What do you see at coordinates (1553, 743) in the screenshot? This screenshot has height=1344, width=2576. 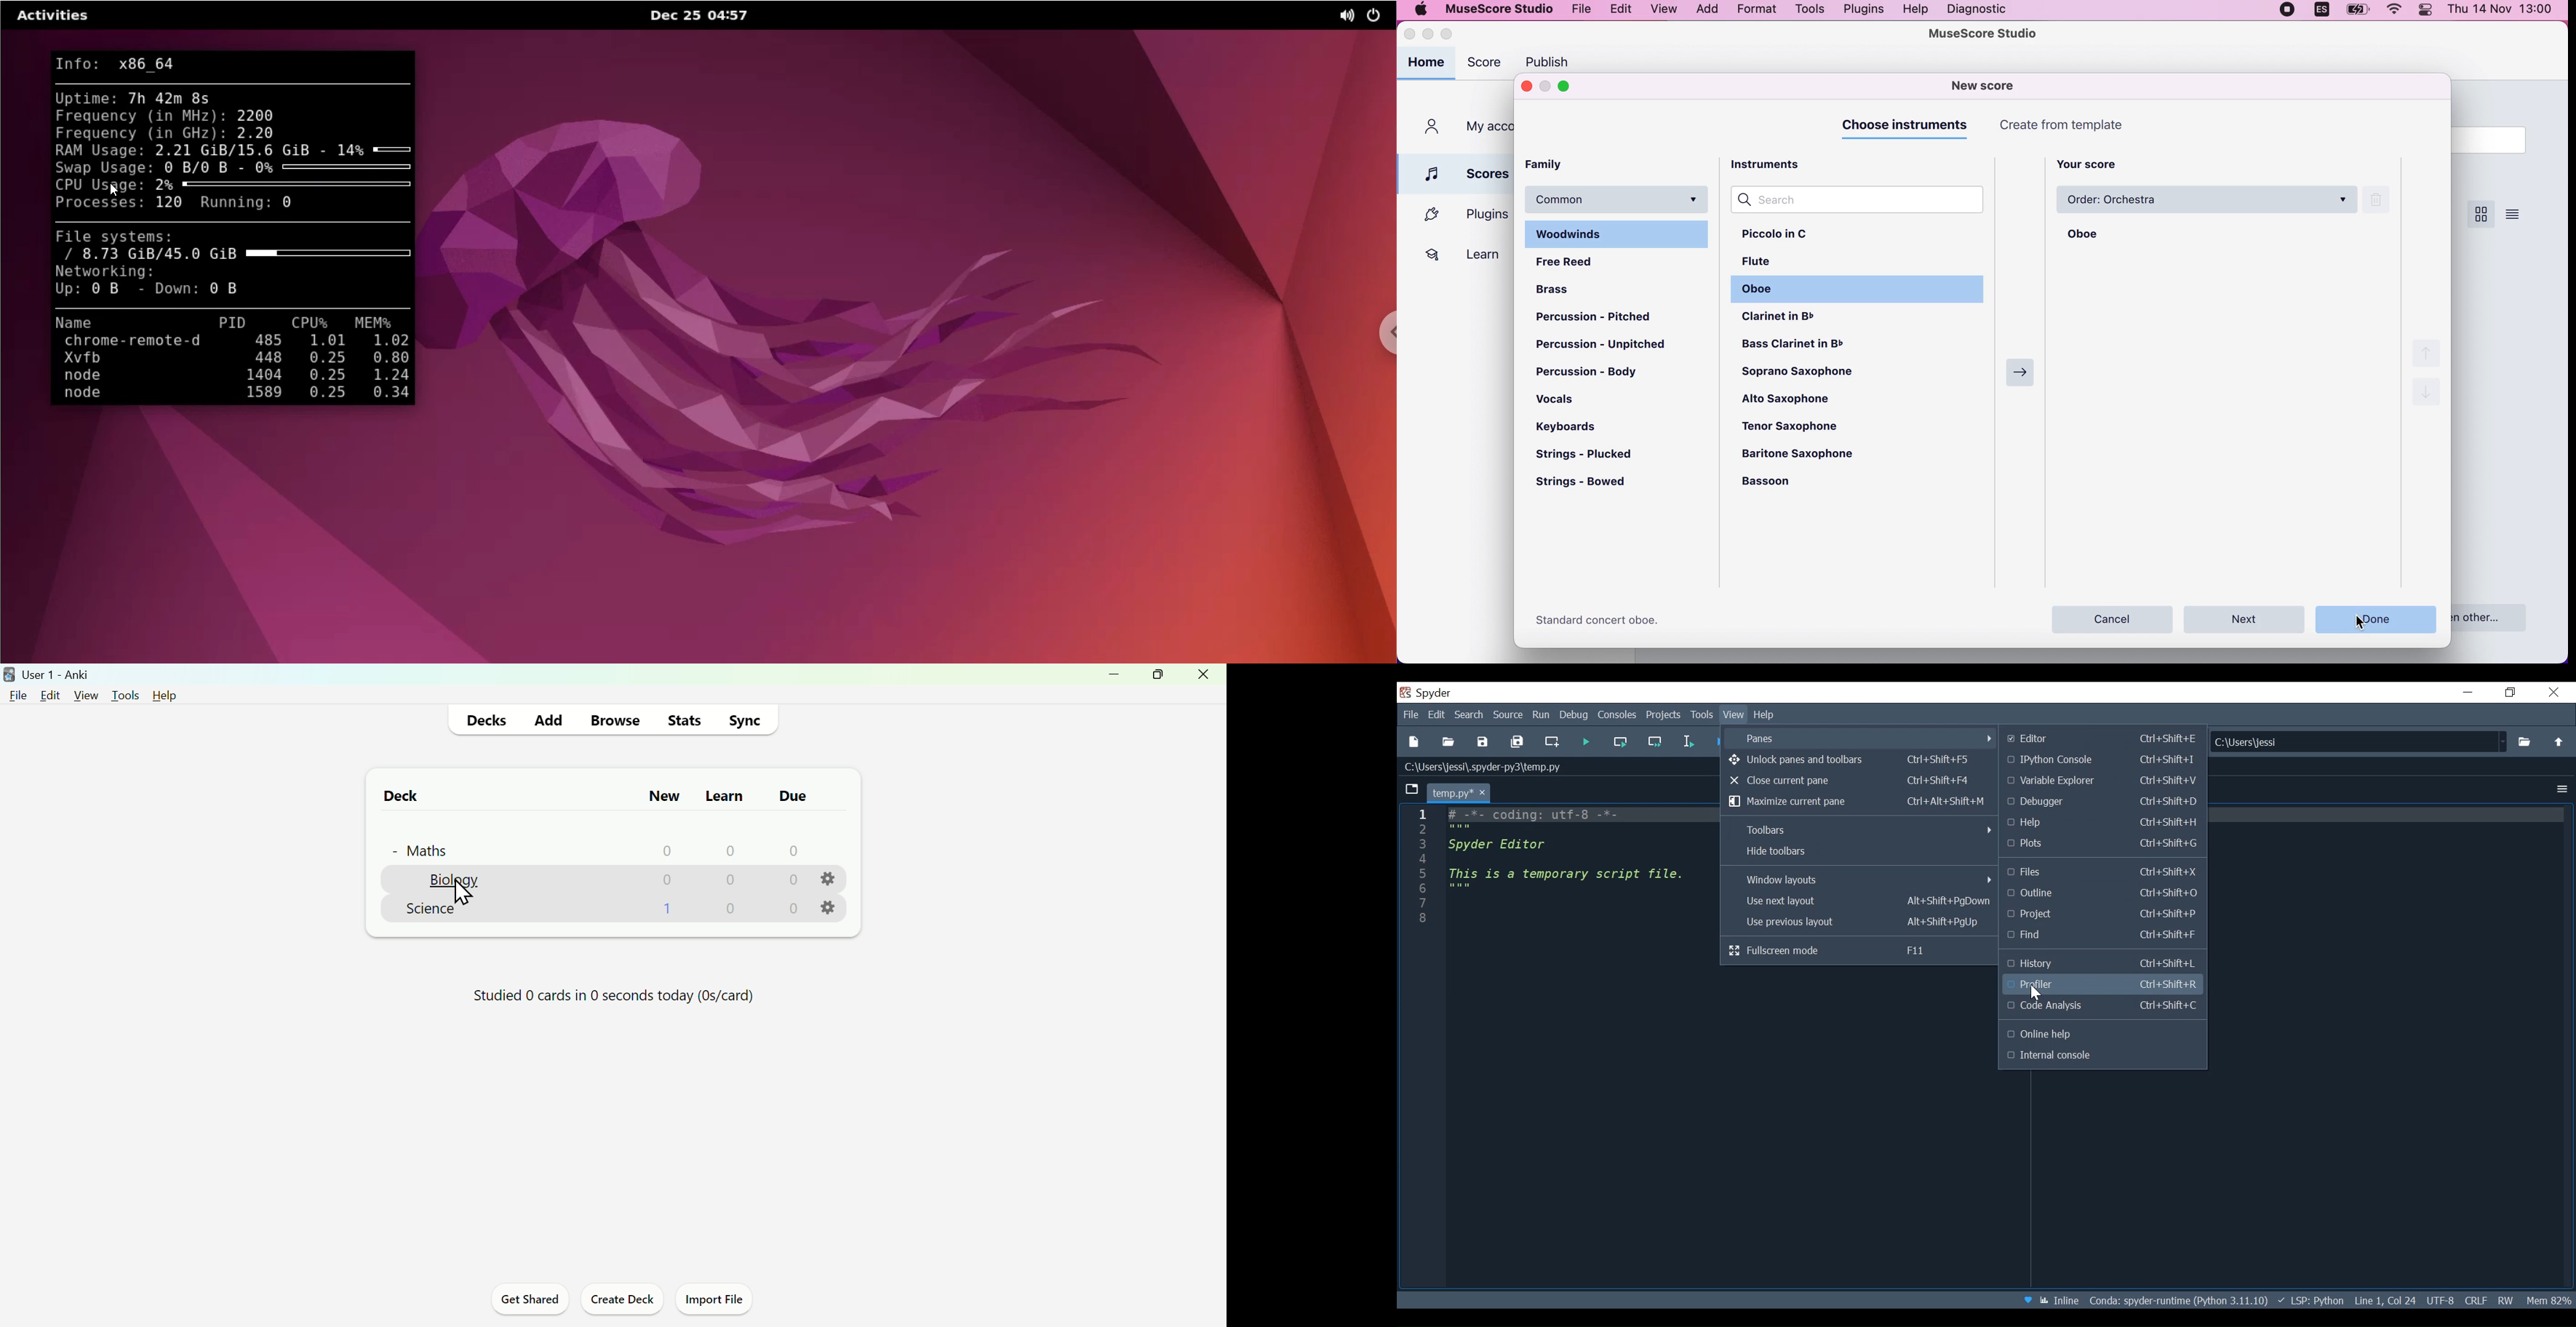 I see `Create new cell at the current line` at bounding box center [1553, 743].